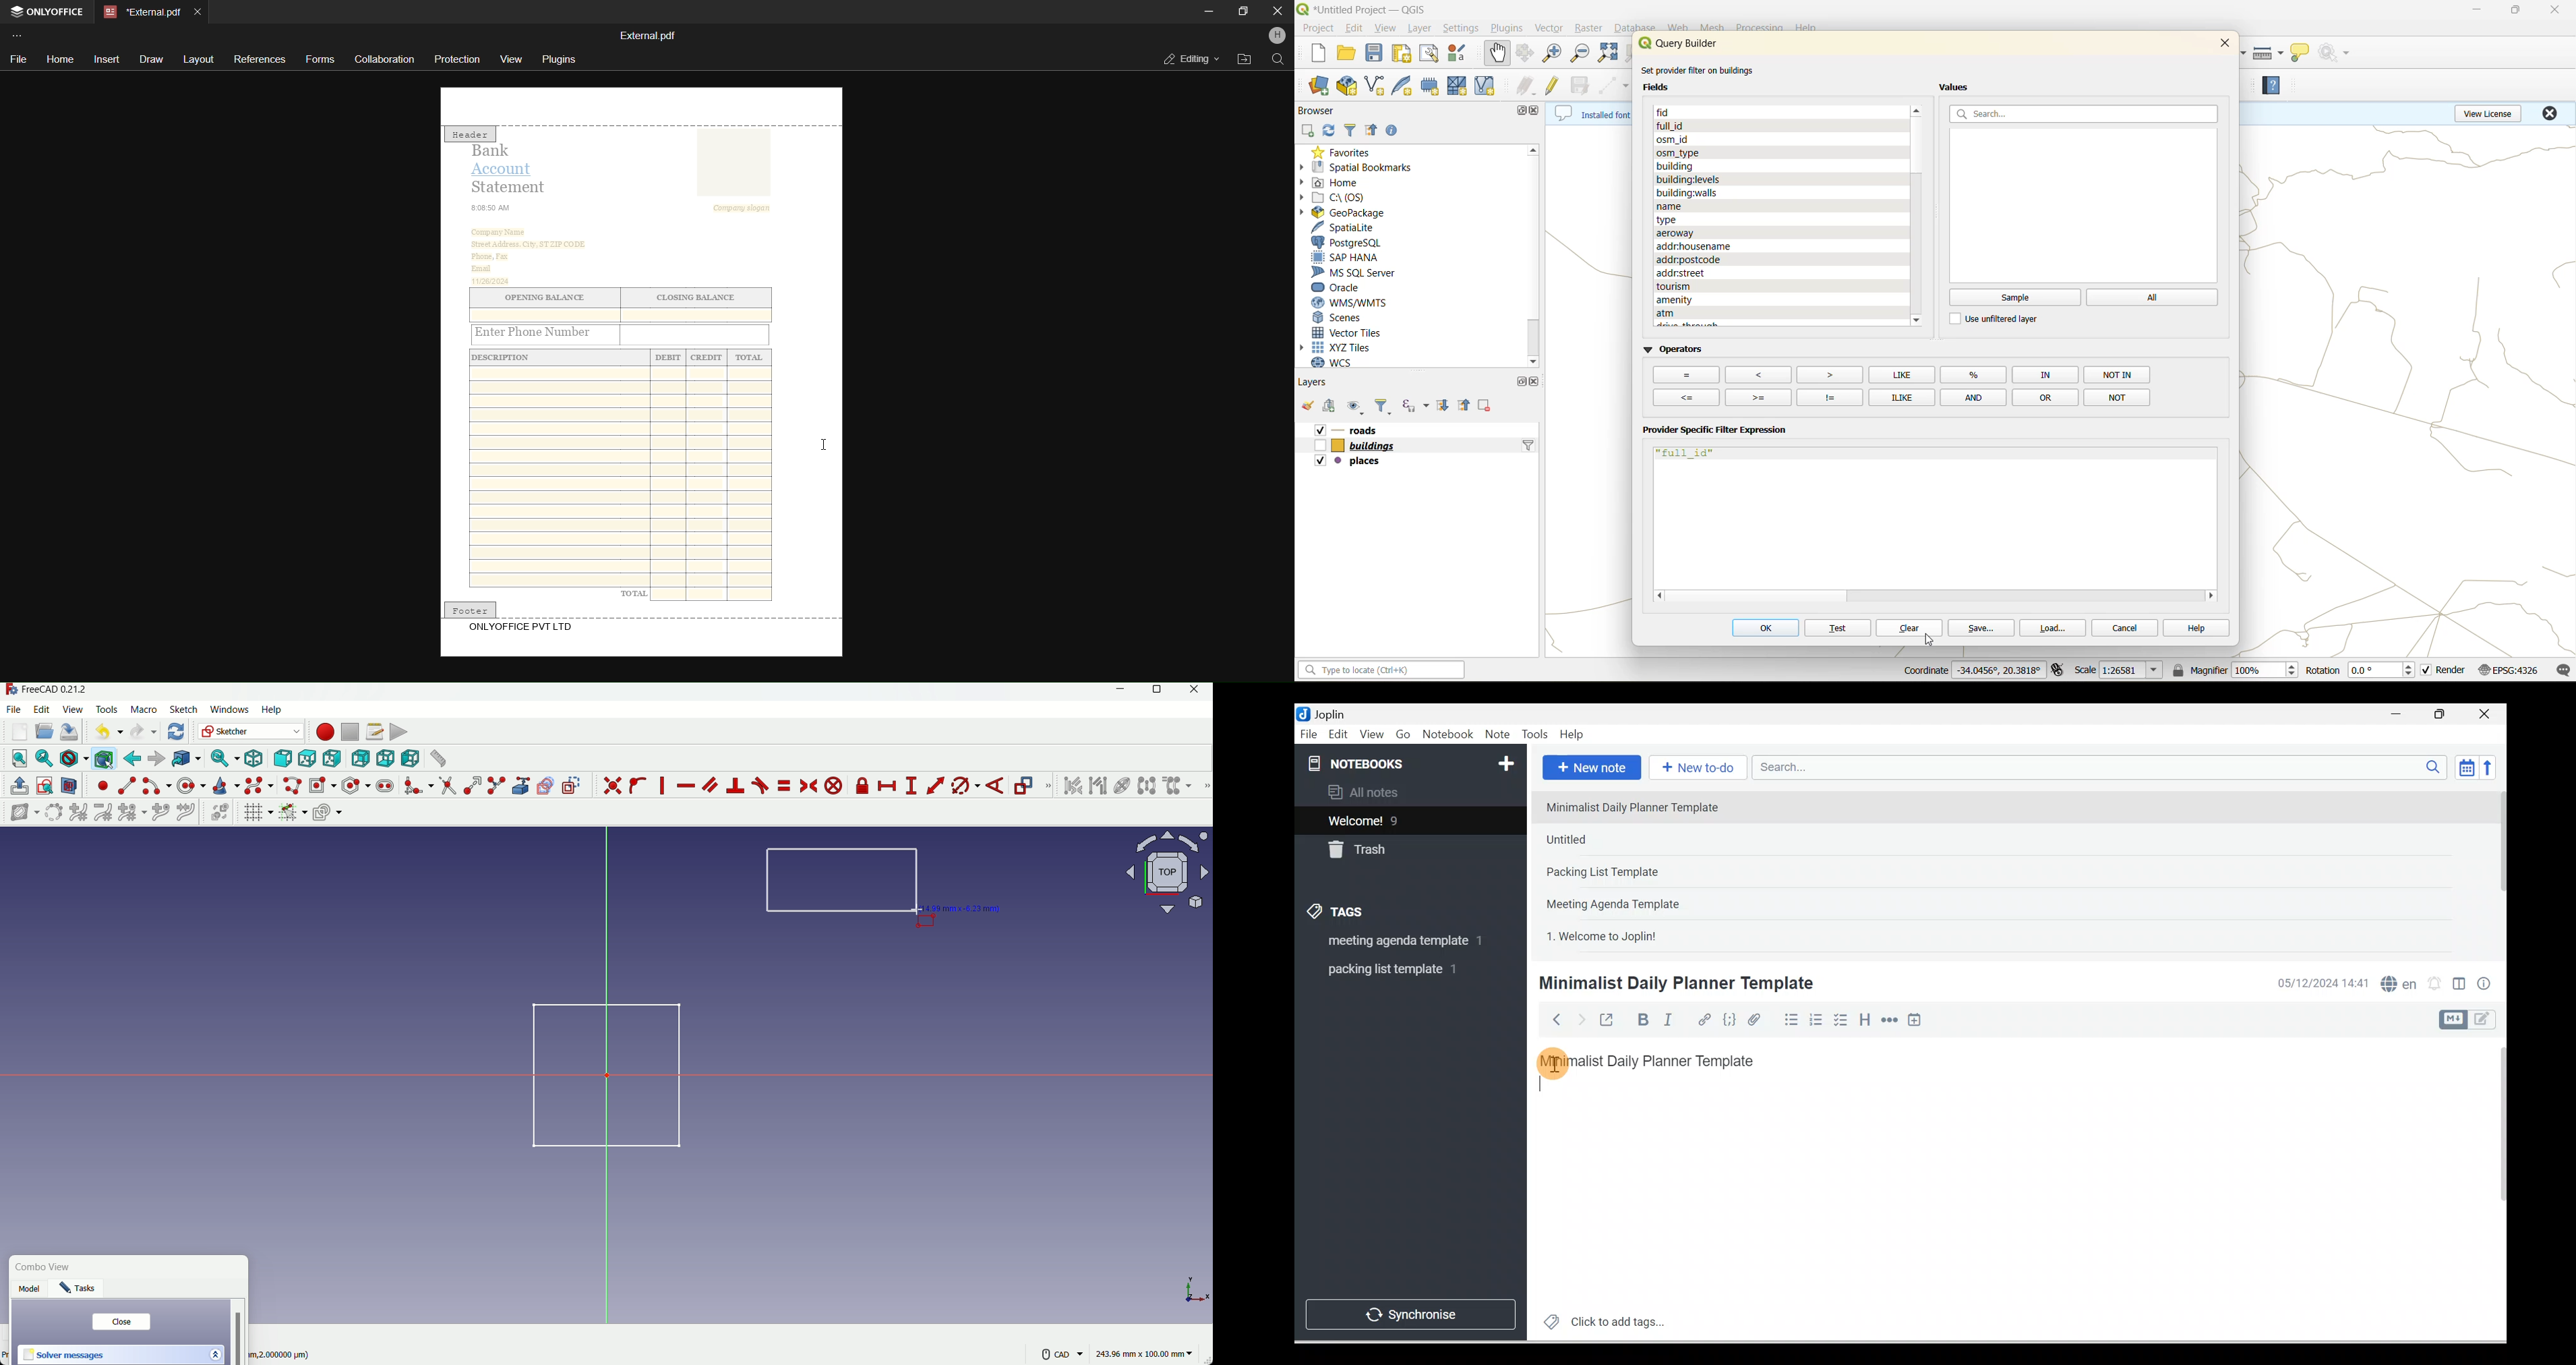  What do you see at coordinates (2487, 116) in the screenshot?
I see `view license` at bounding box center [2487, 116].